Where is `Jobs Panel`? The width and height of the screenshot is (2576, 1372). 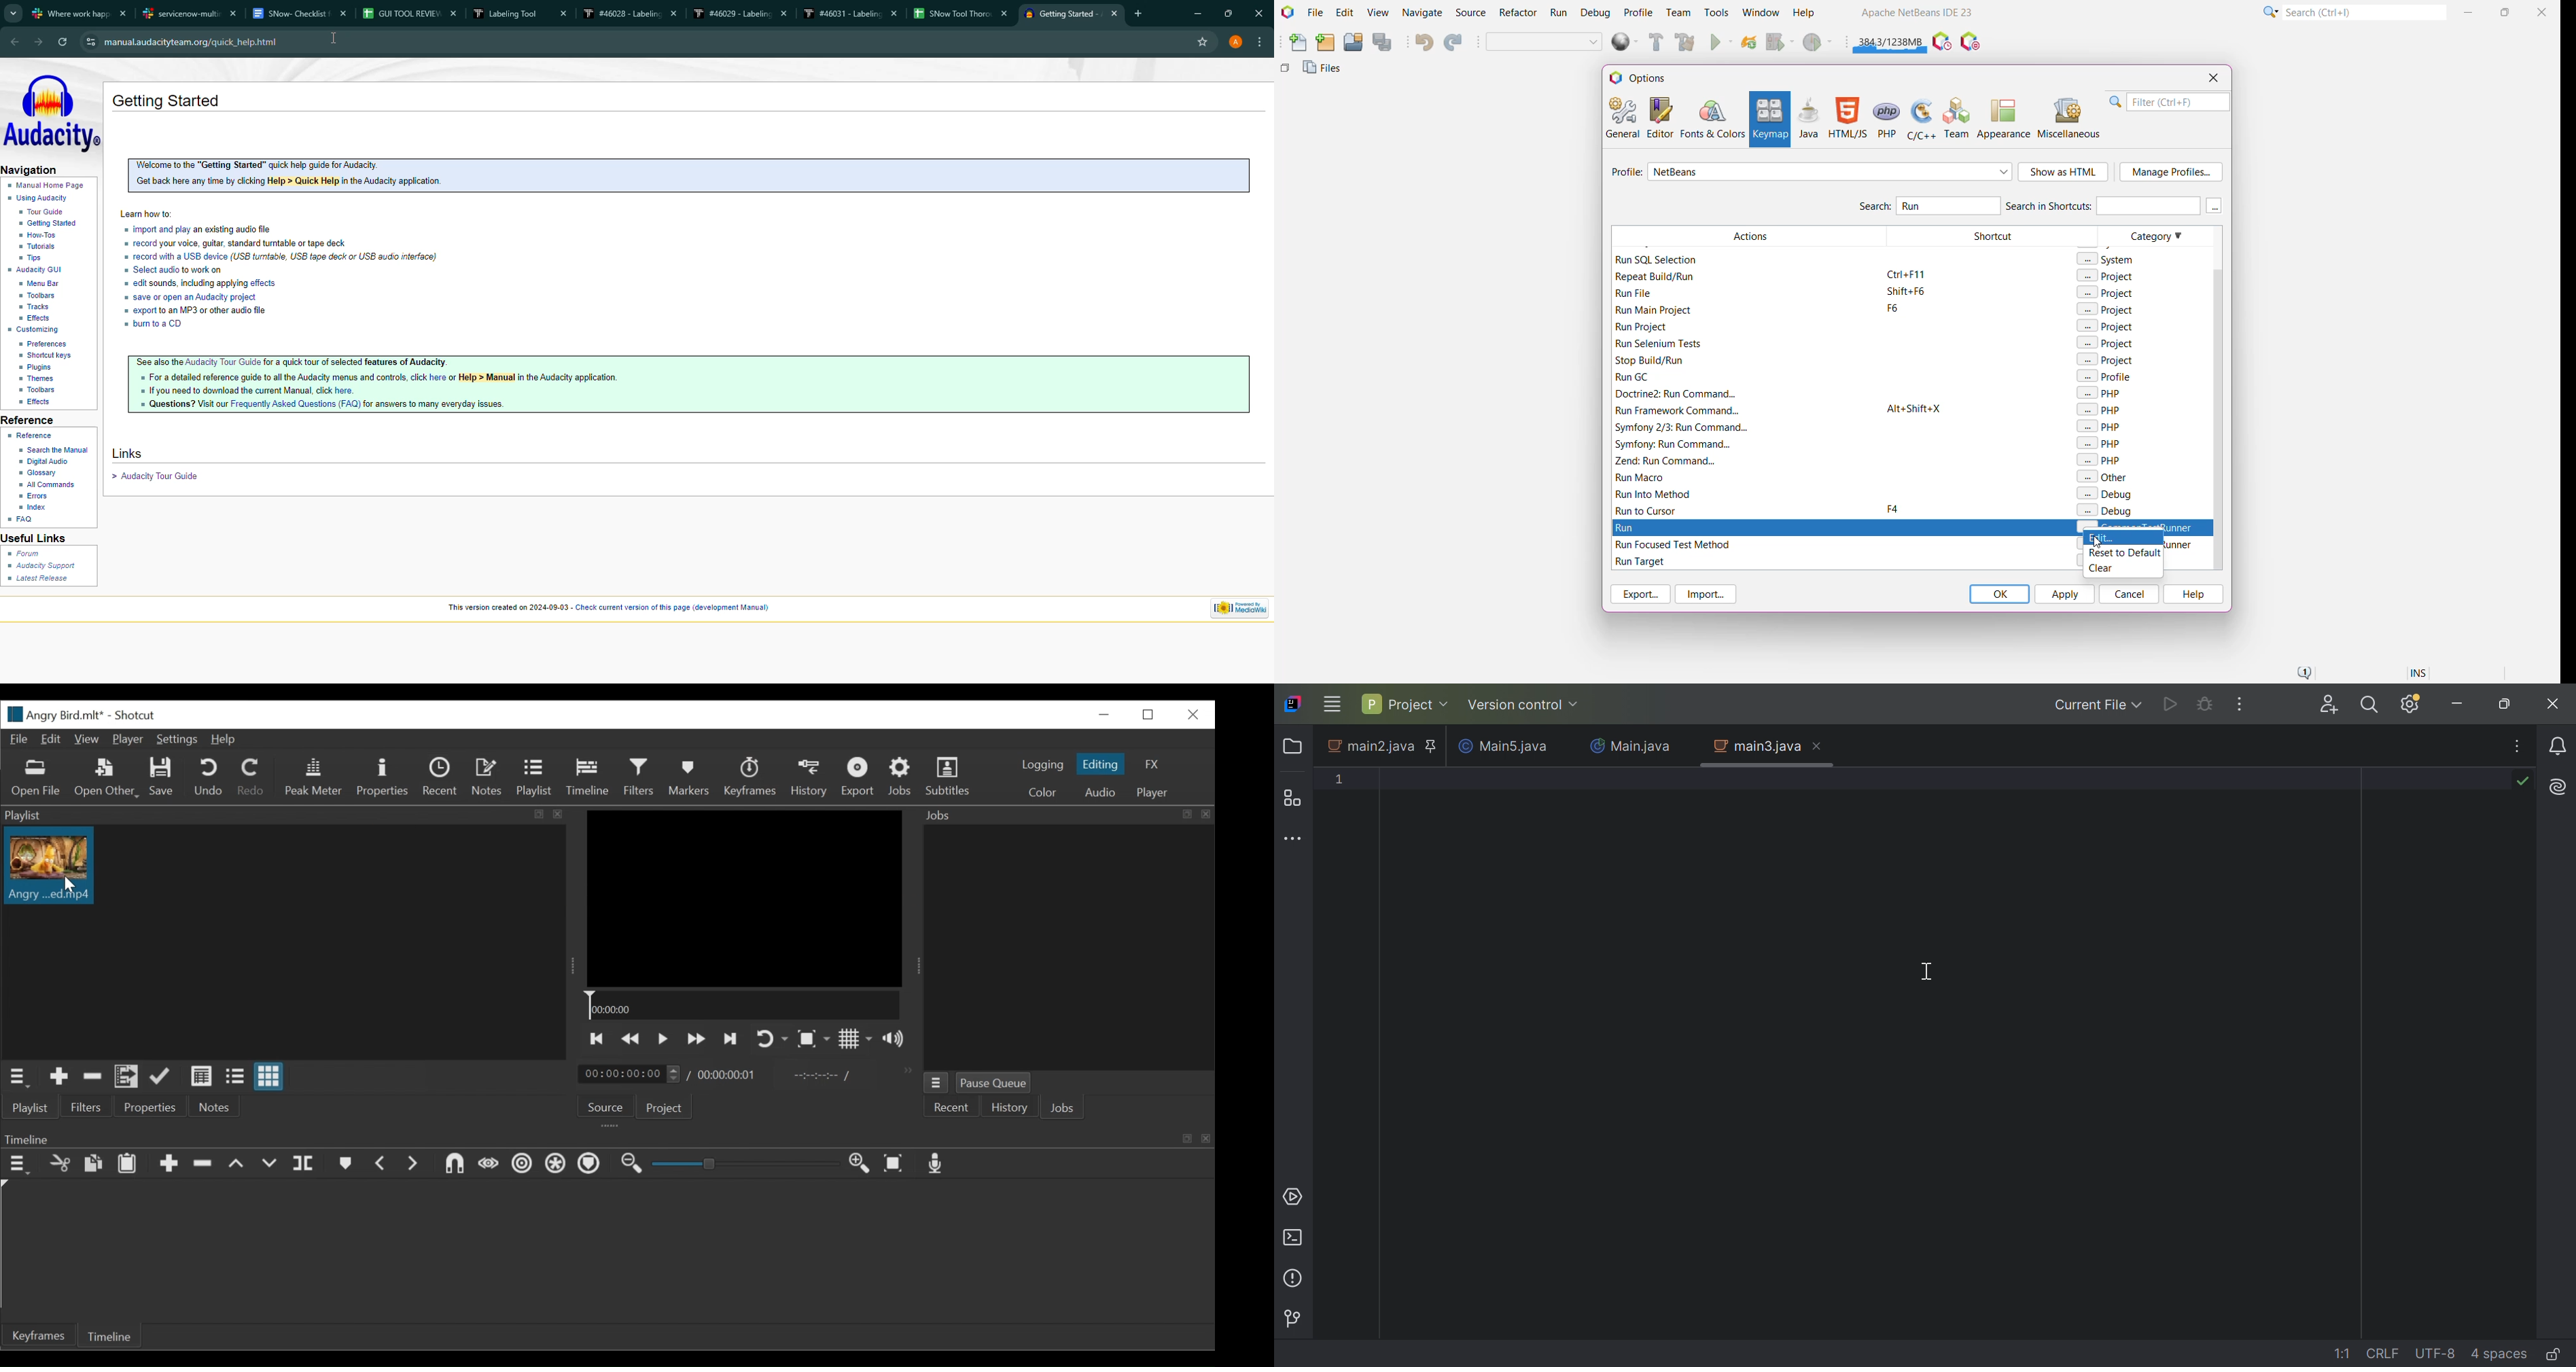
Jobs Panel is located at coordinates (1067, 816).